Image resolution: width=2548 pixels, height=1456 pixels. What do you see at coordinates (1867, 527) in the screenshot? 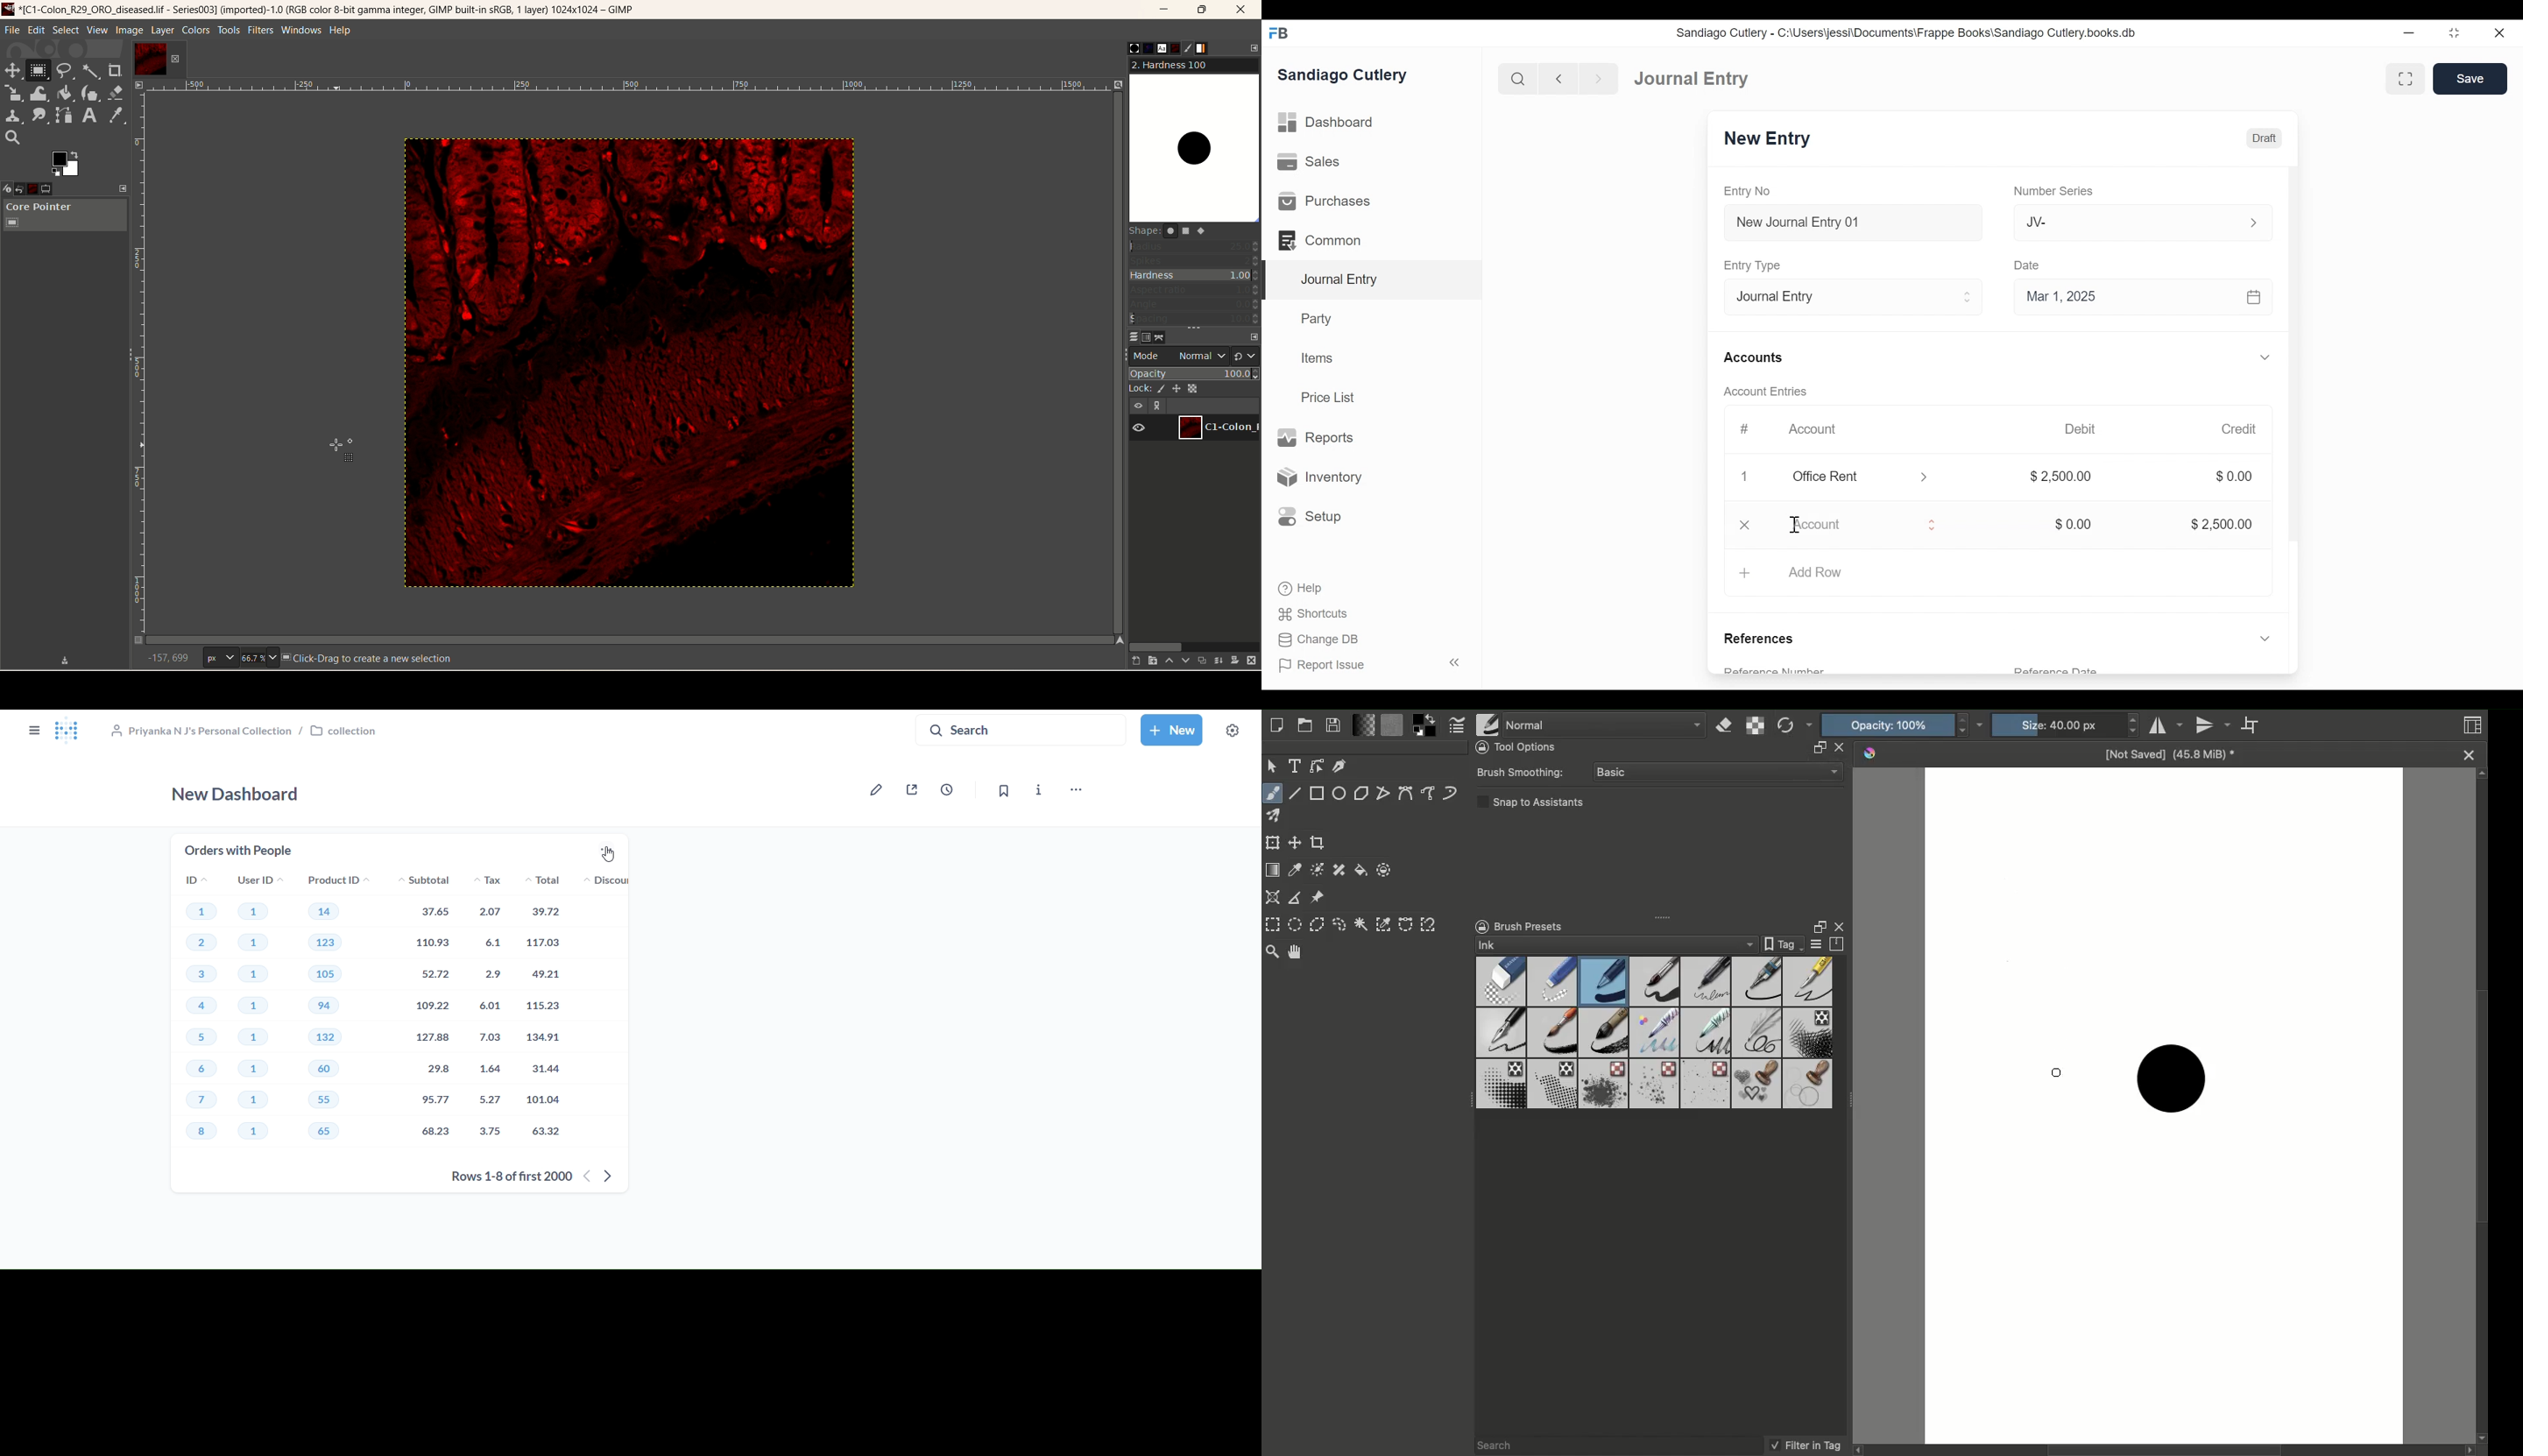
I see `Account` at bounding box center [1867, 527].